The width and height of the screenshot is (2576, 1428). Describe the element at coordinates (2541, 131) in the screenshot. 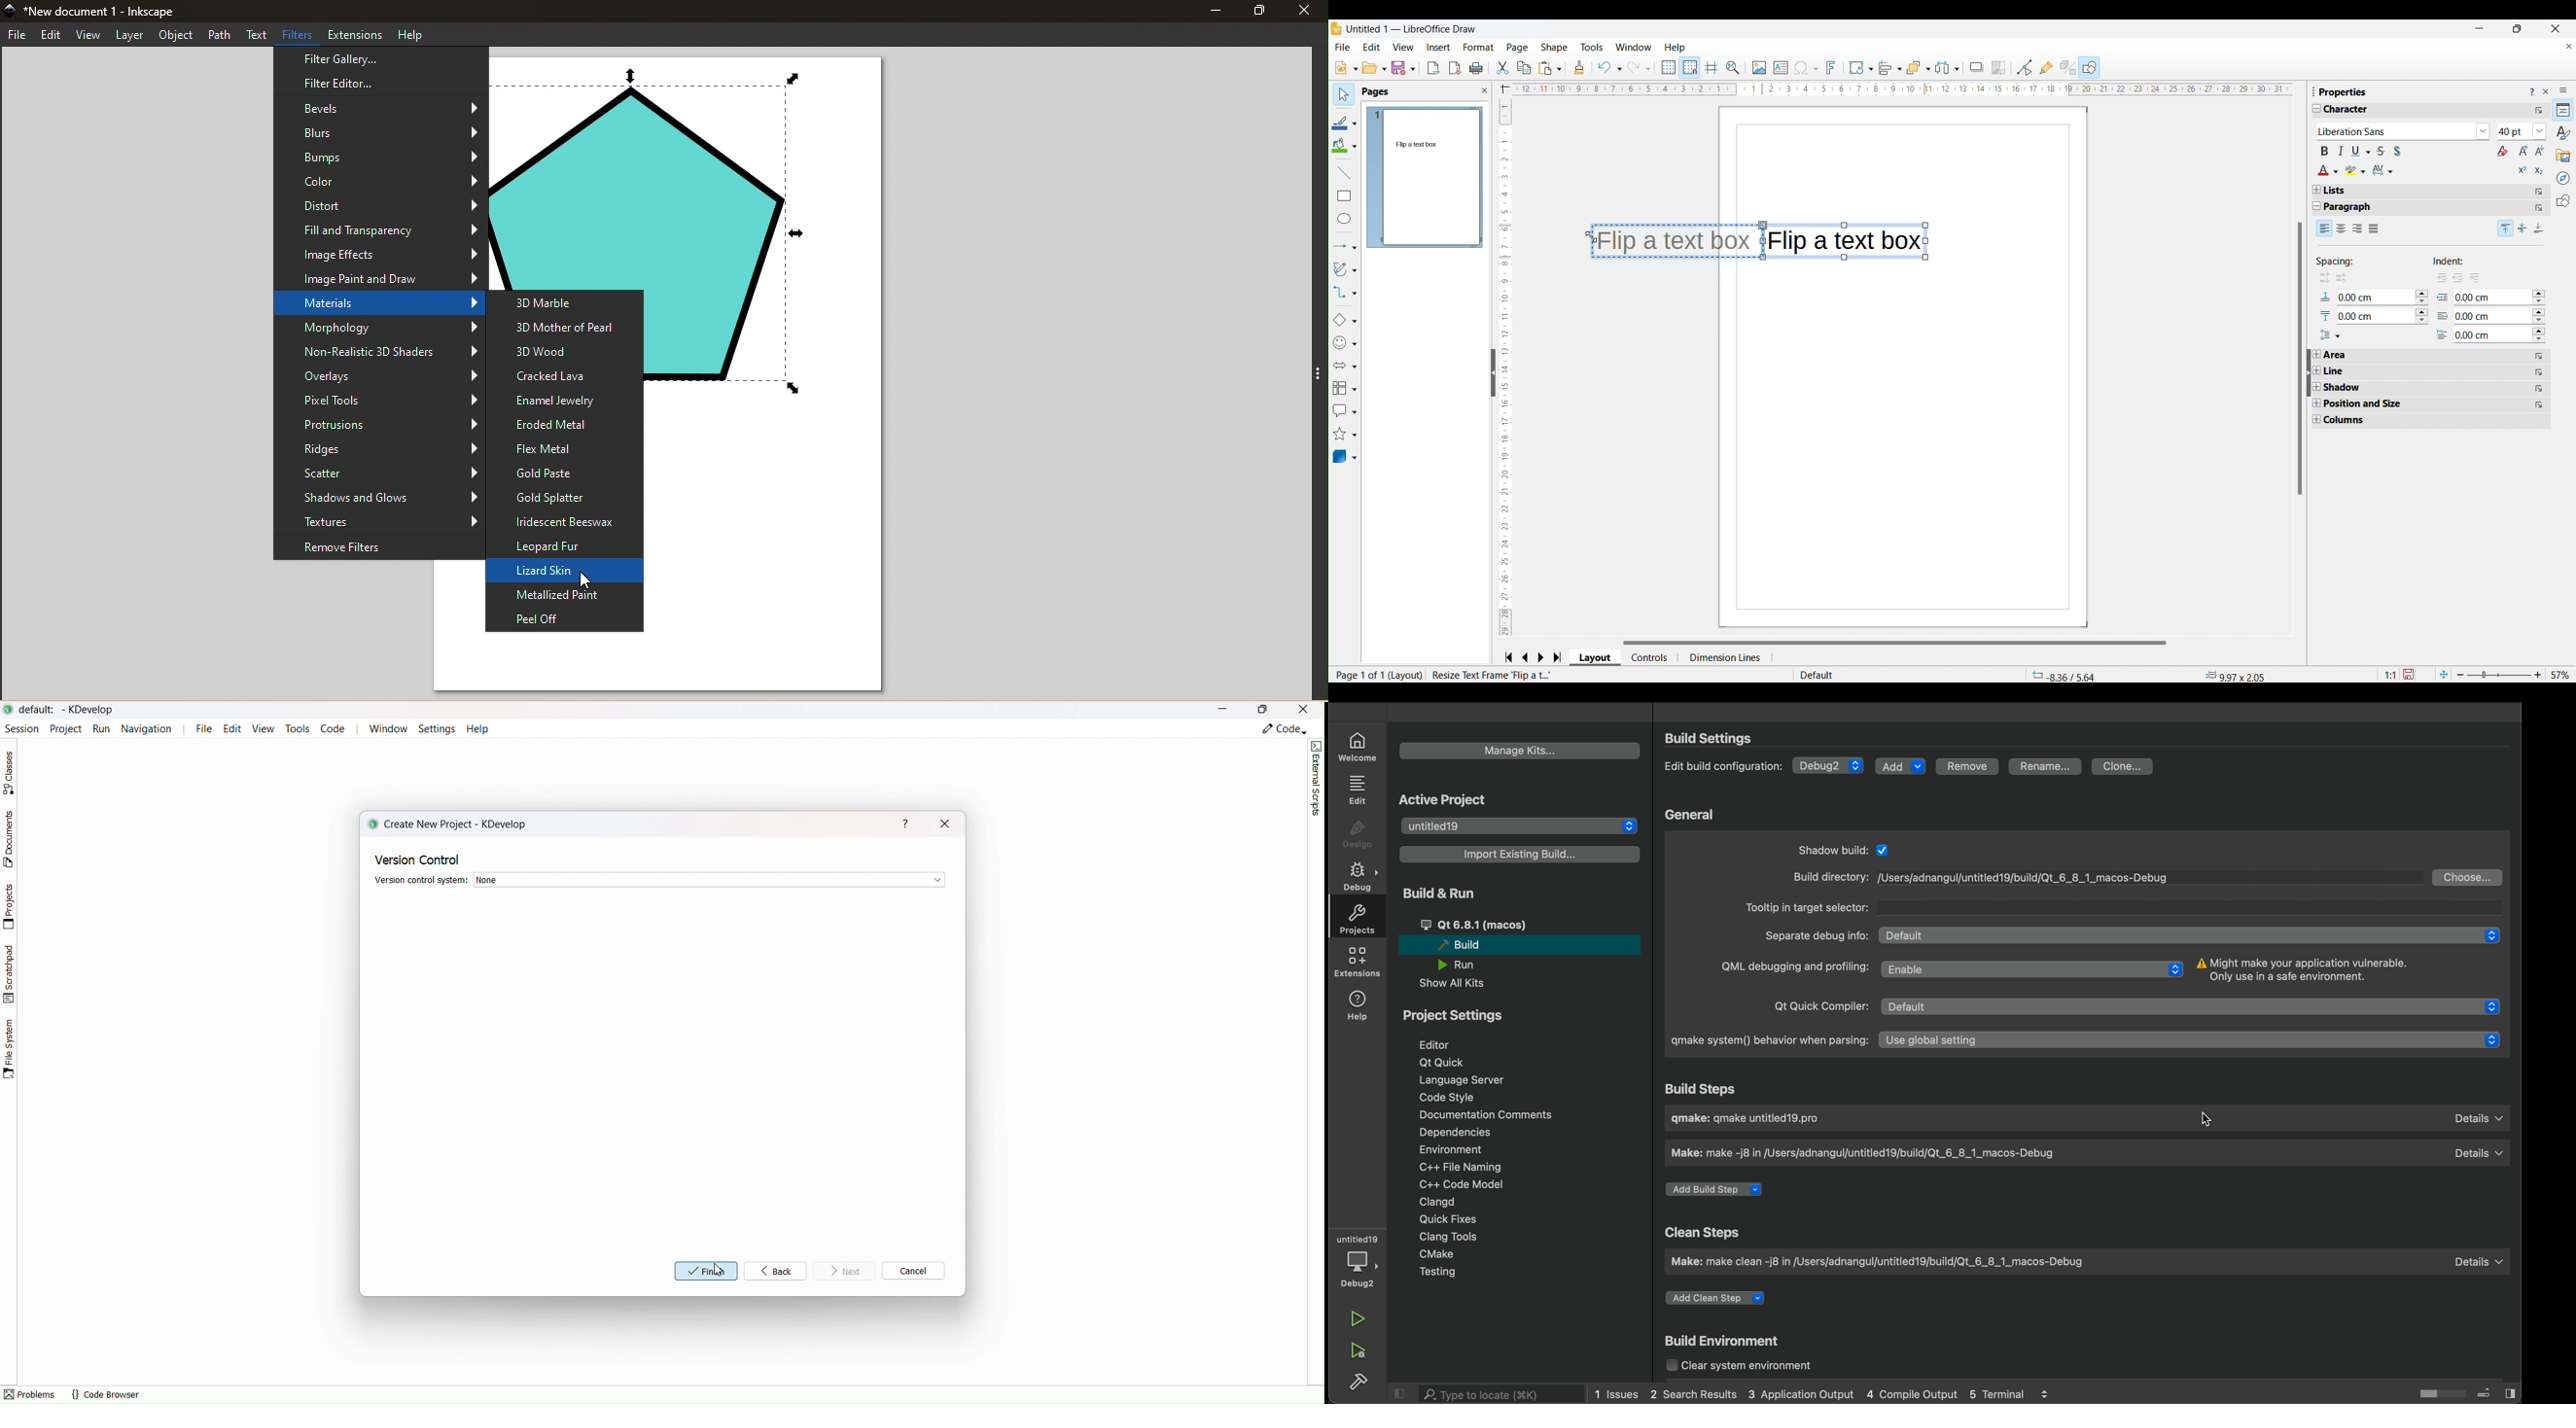

I see `List character size options` at that location.